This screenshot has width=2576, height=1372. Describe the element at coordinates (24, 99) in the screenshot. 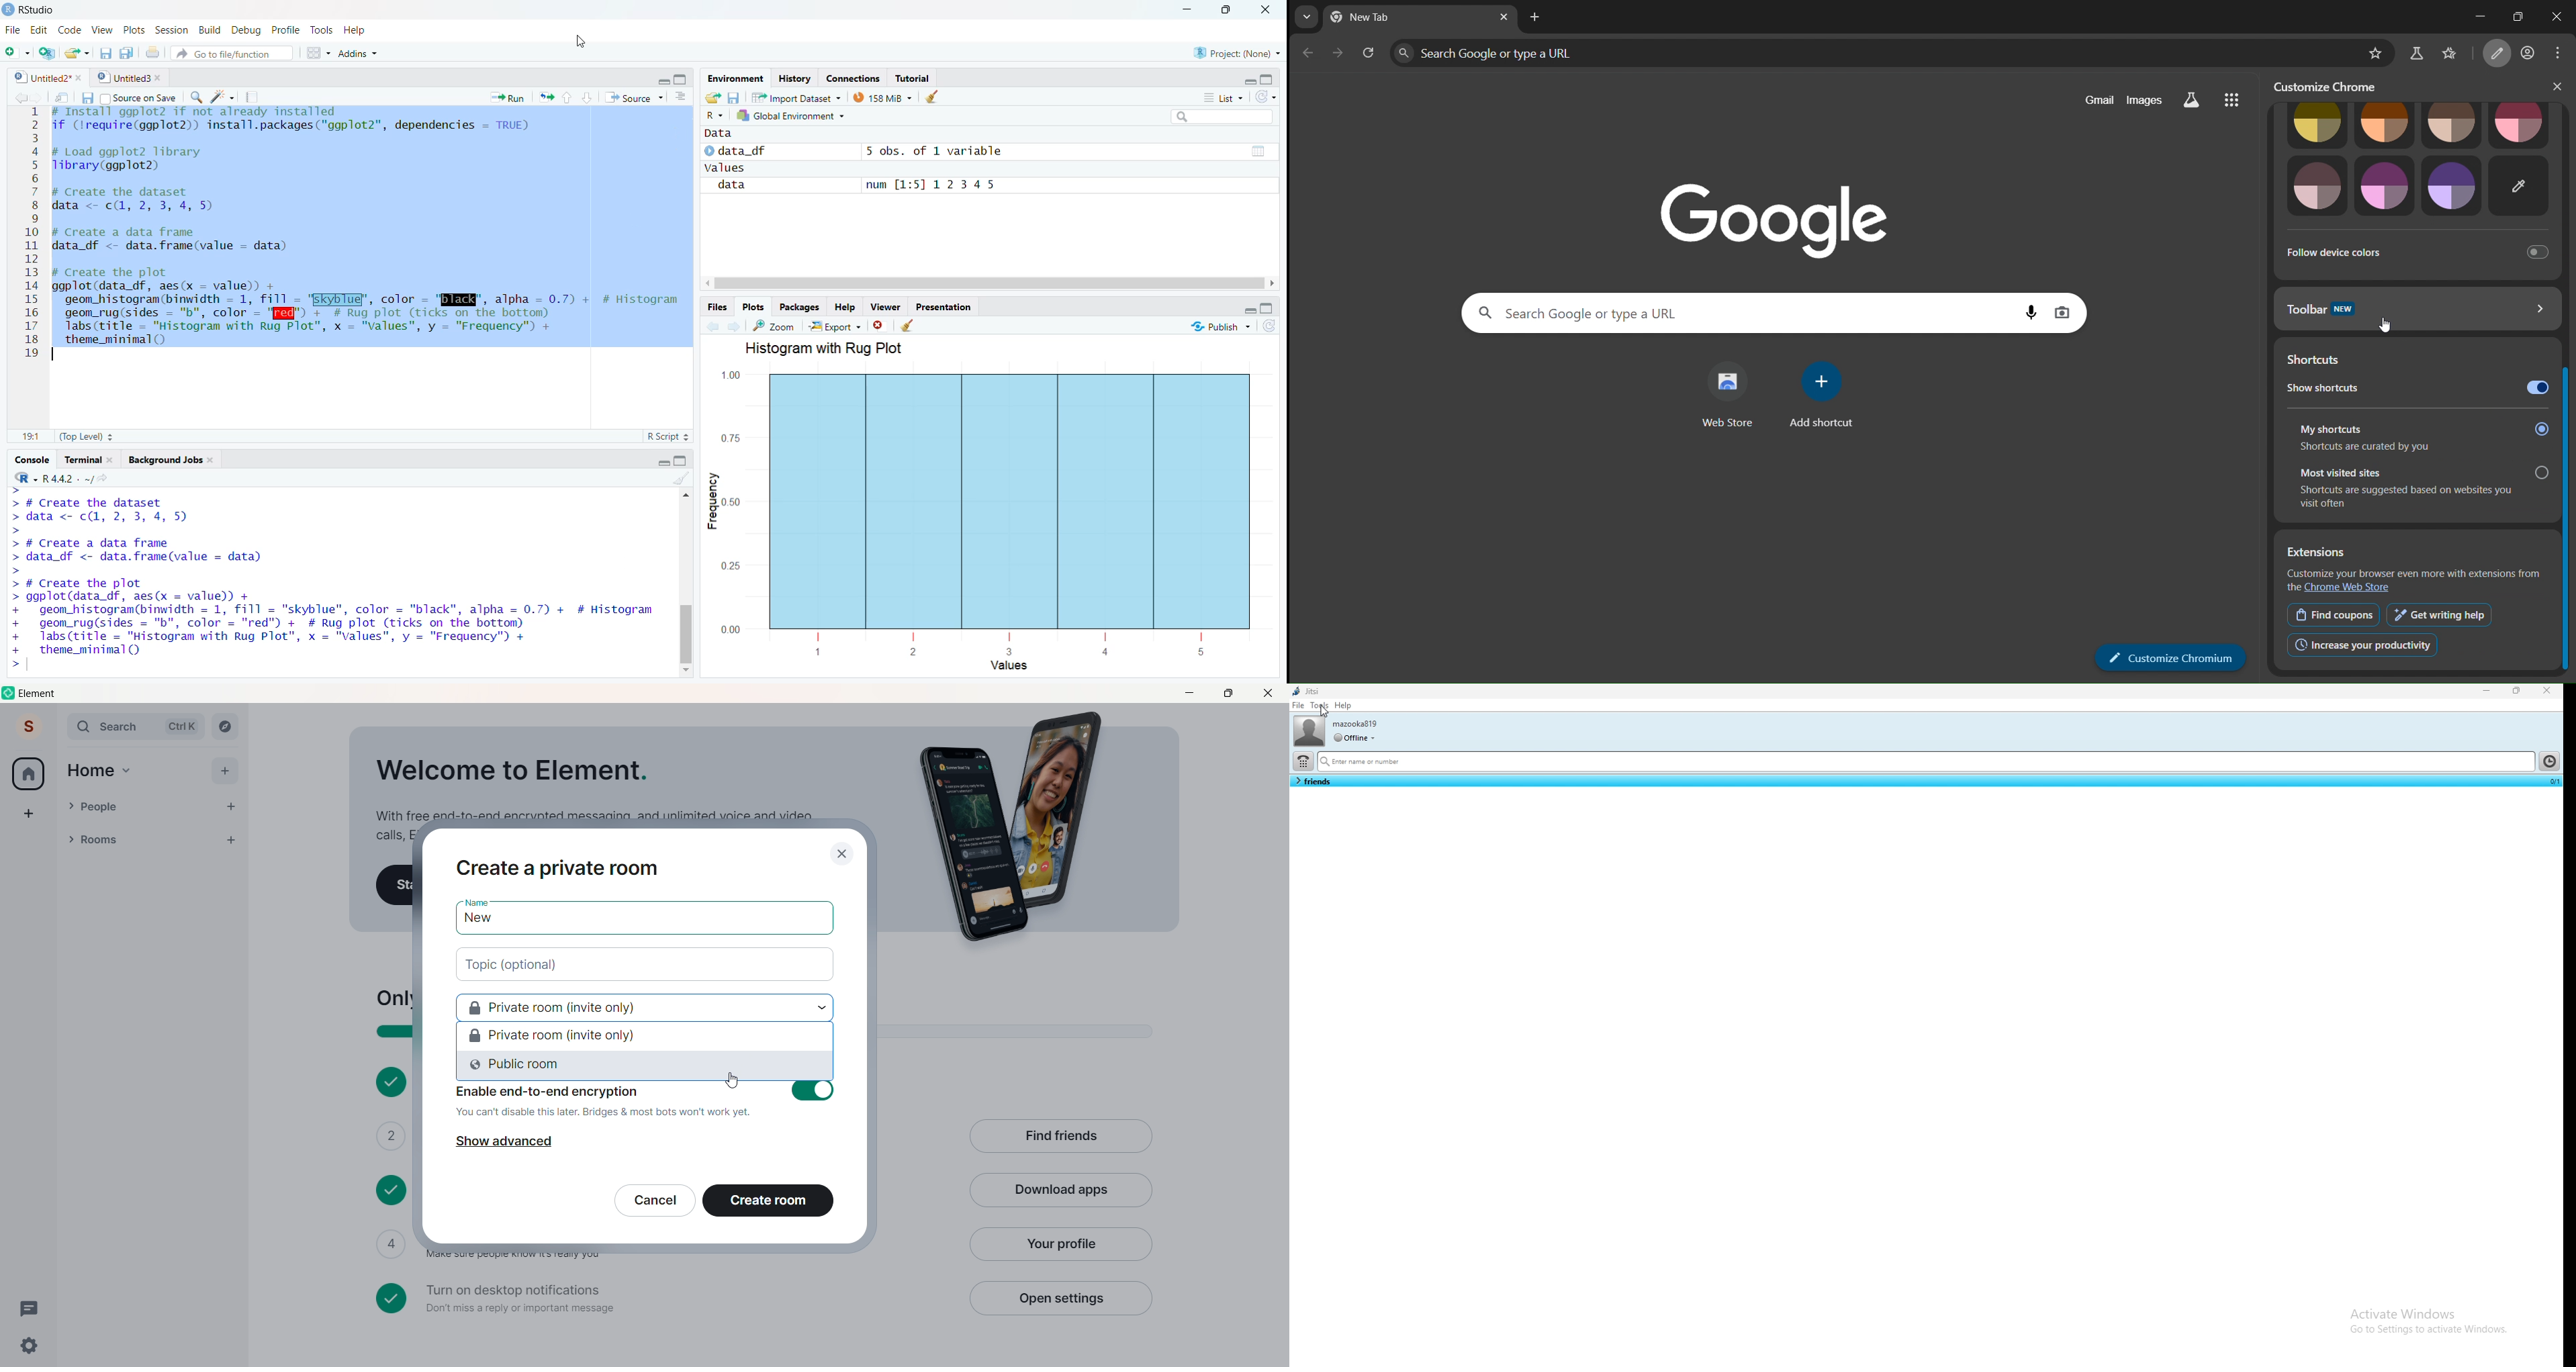

I see `forward/backward` at that location.